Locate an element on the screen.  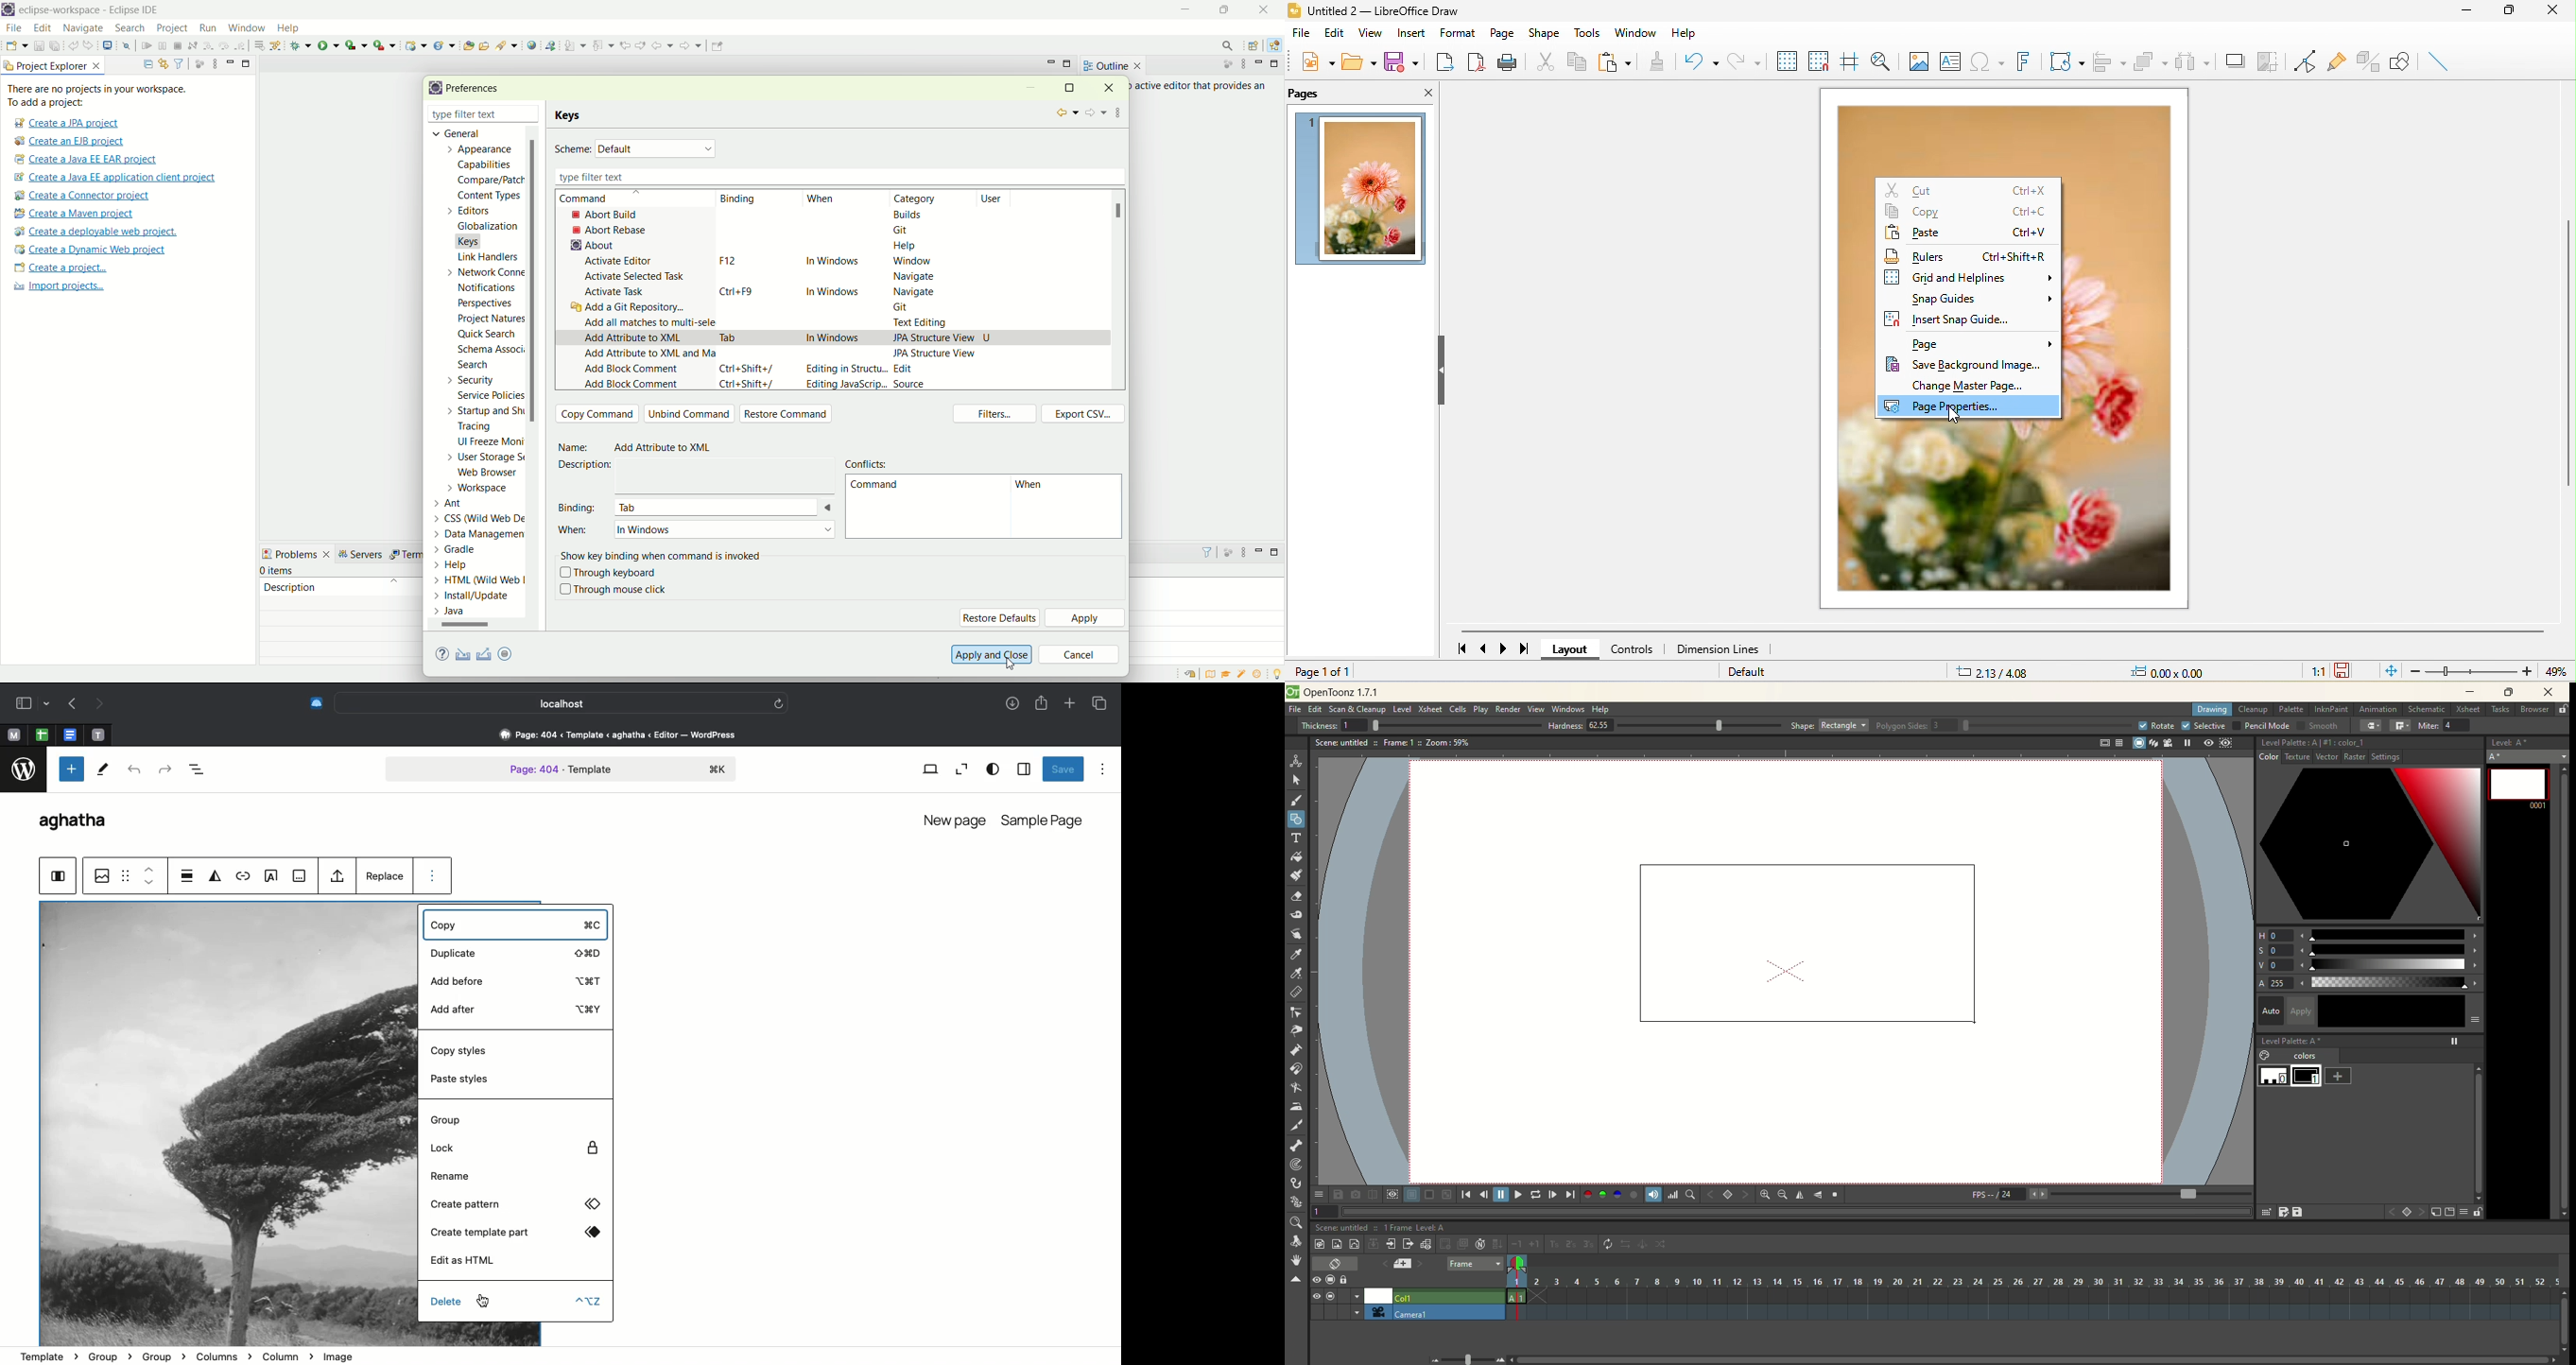
Undo is located at coordinates (72, 703).